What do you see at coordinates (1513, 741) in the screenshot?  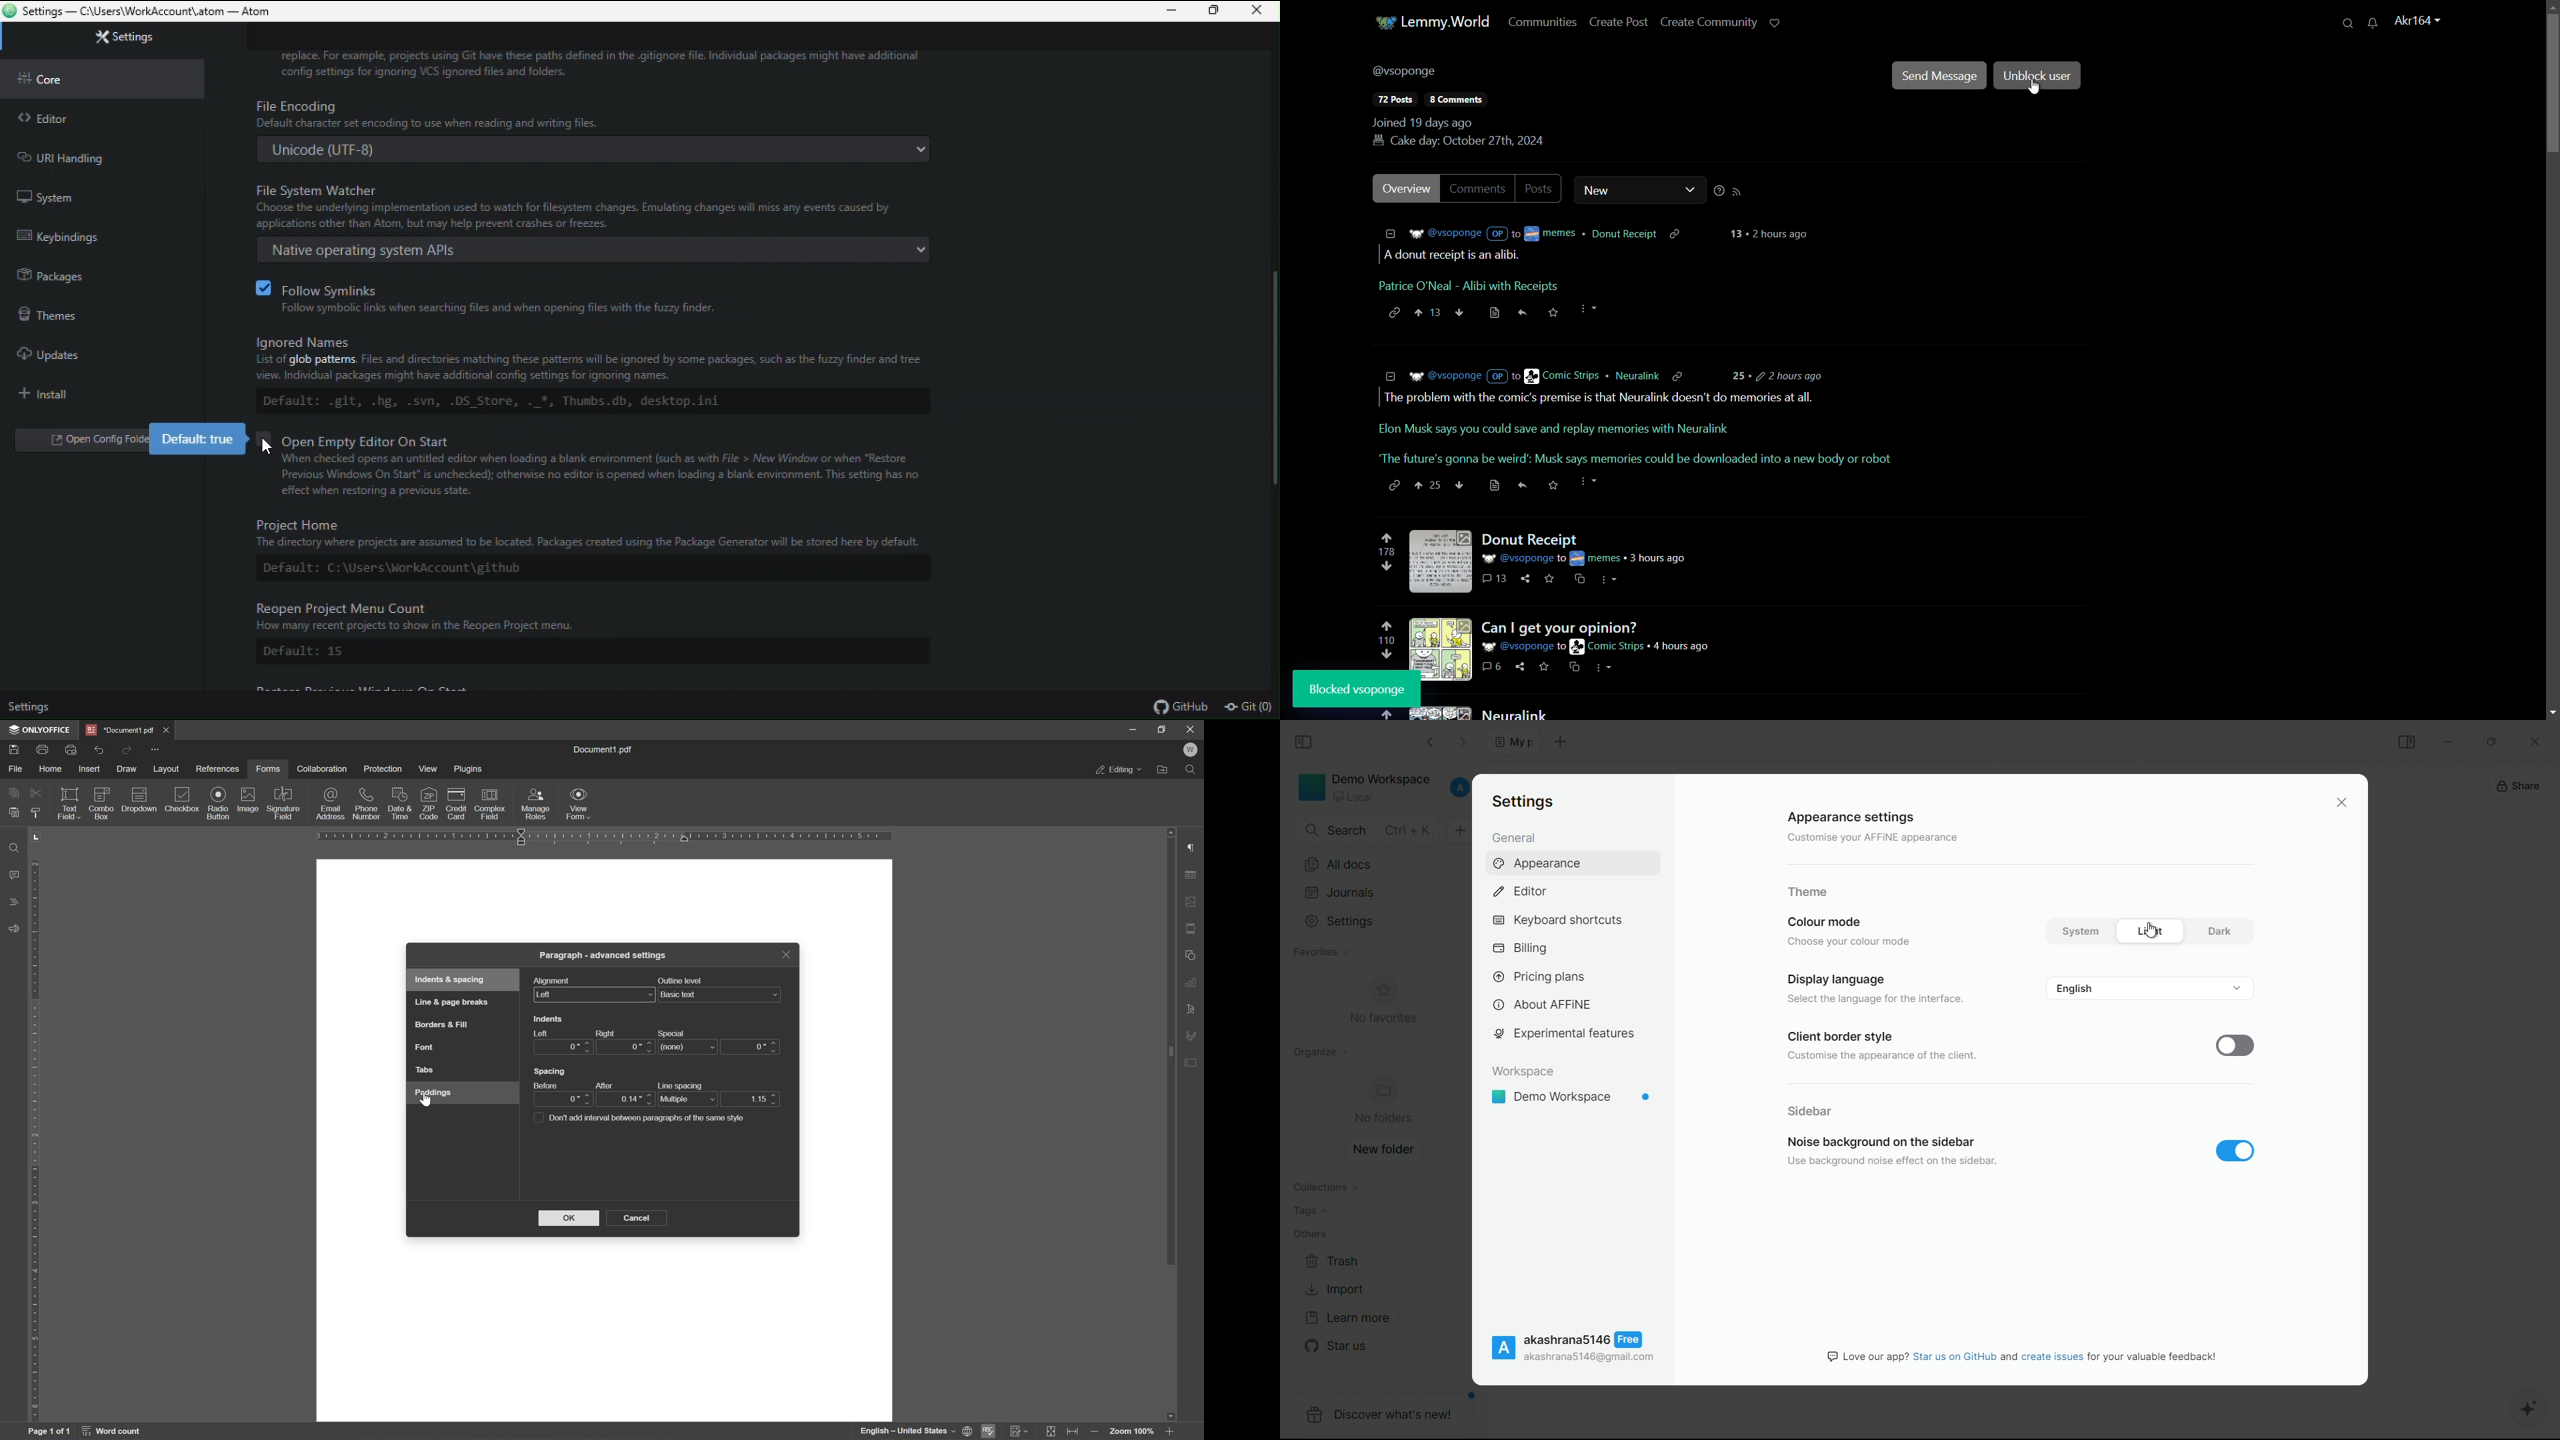 I see `document tab` at bounding box center [1513, 741].